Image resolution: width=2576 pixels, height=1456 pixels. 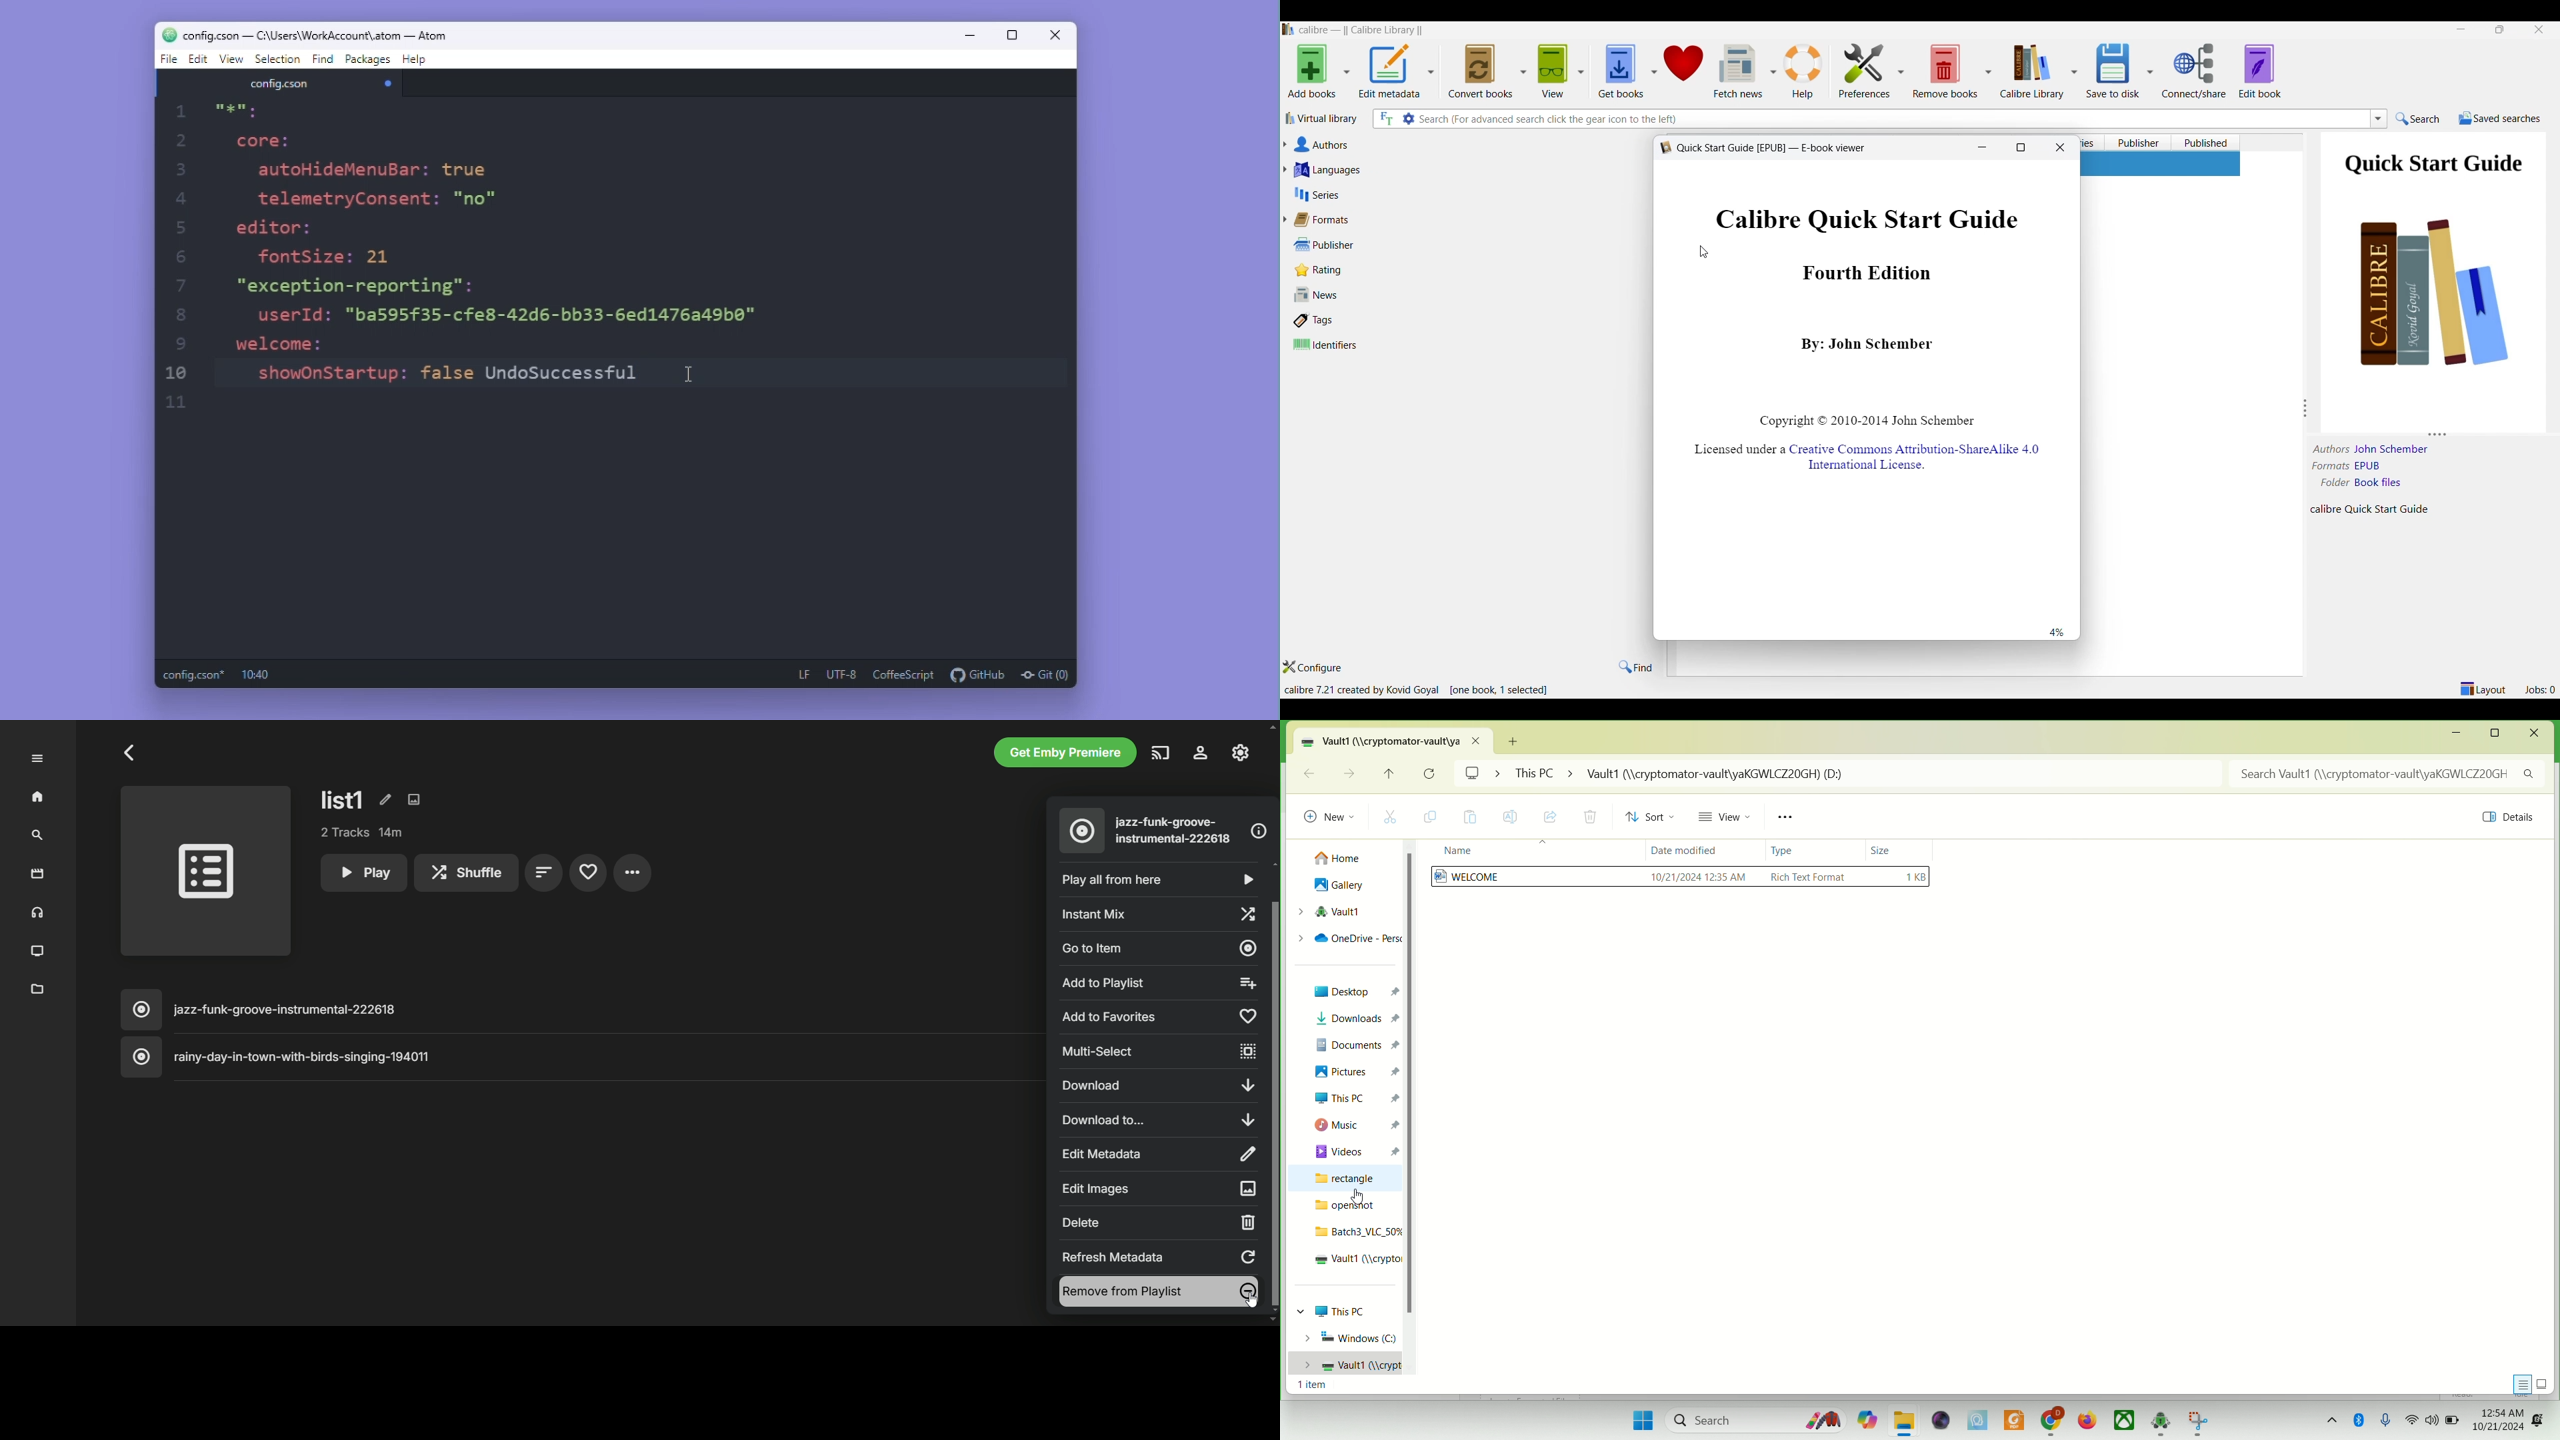 What do you see at coordinates (39, 797) in the screenshot?
I see `home` at bounding box center [39, 797].